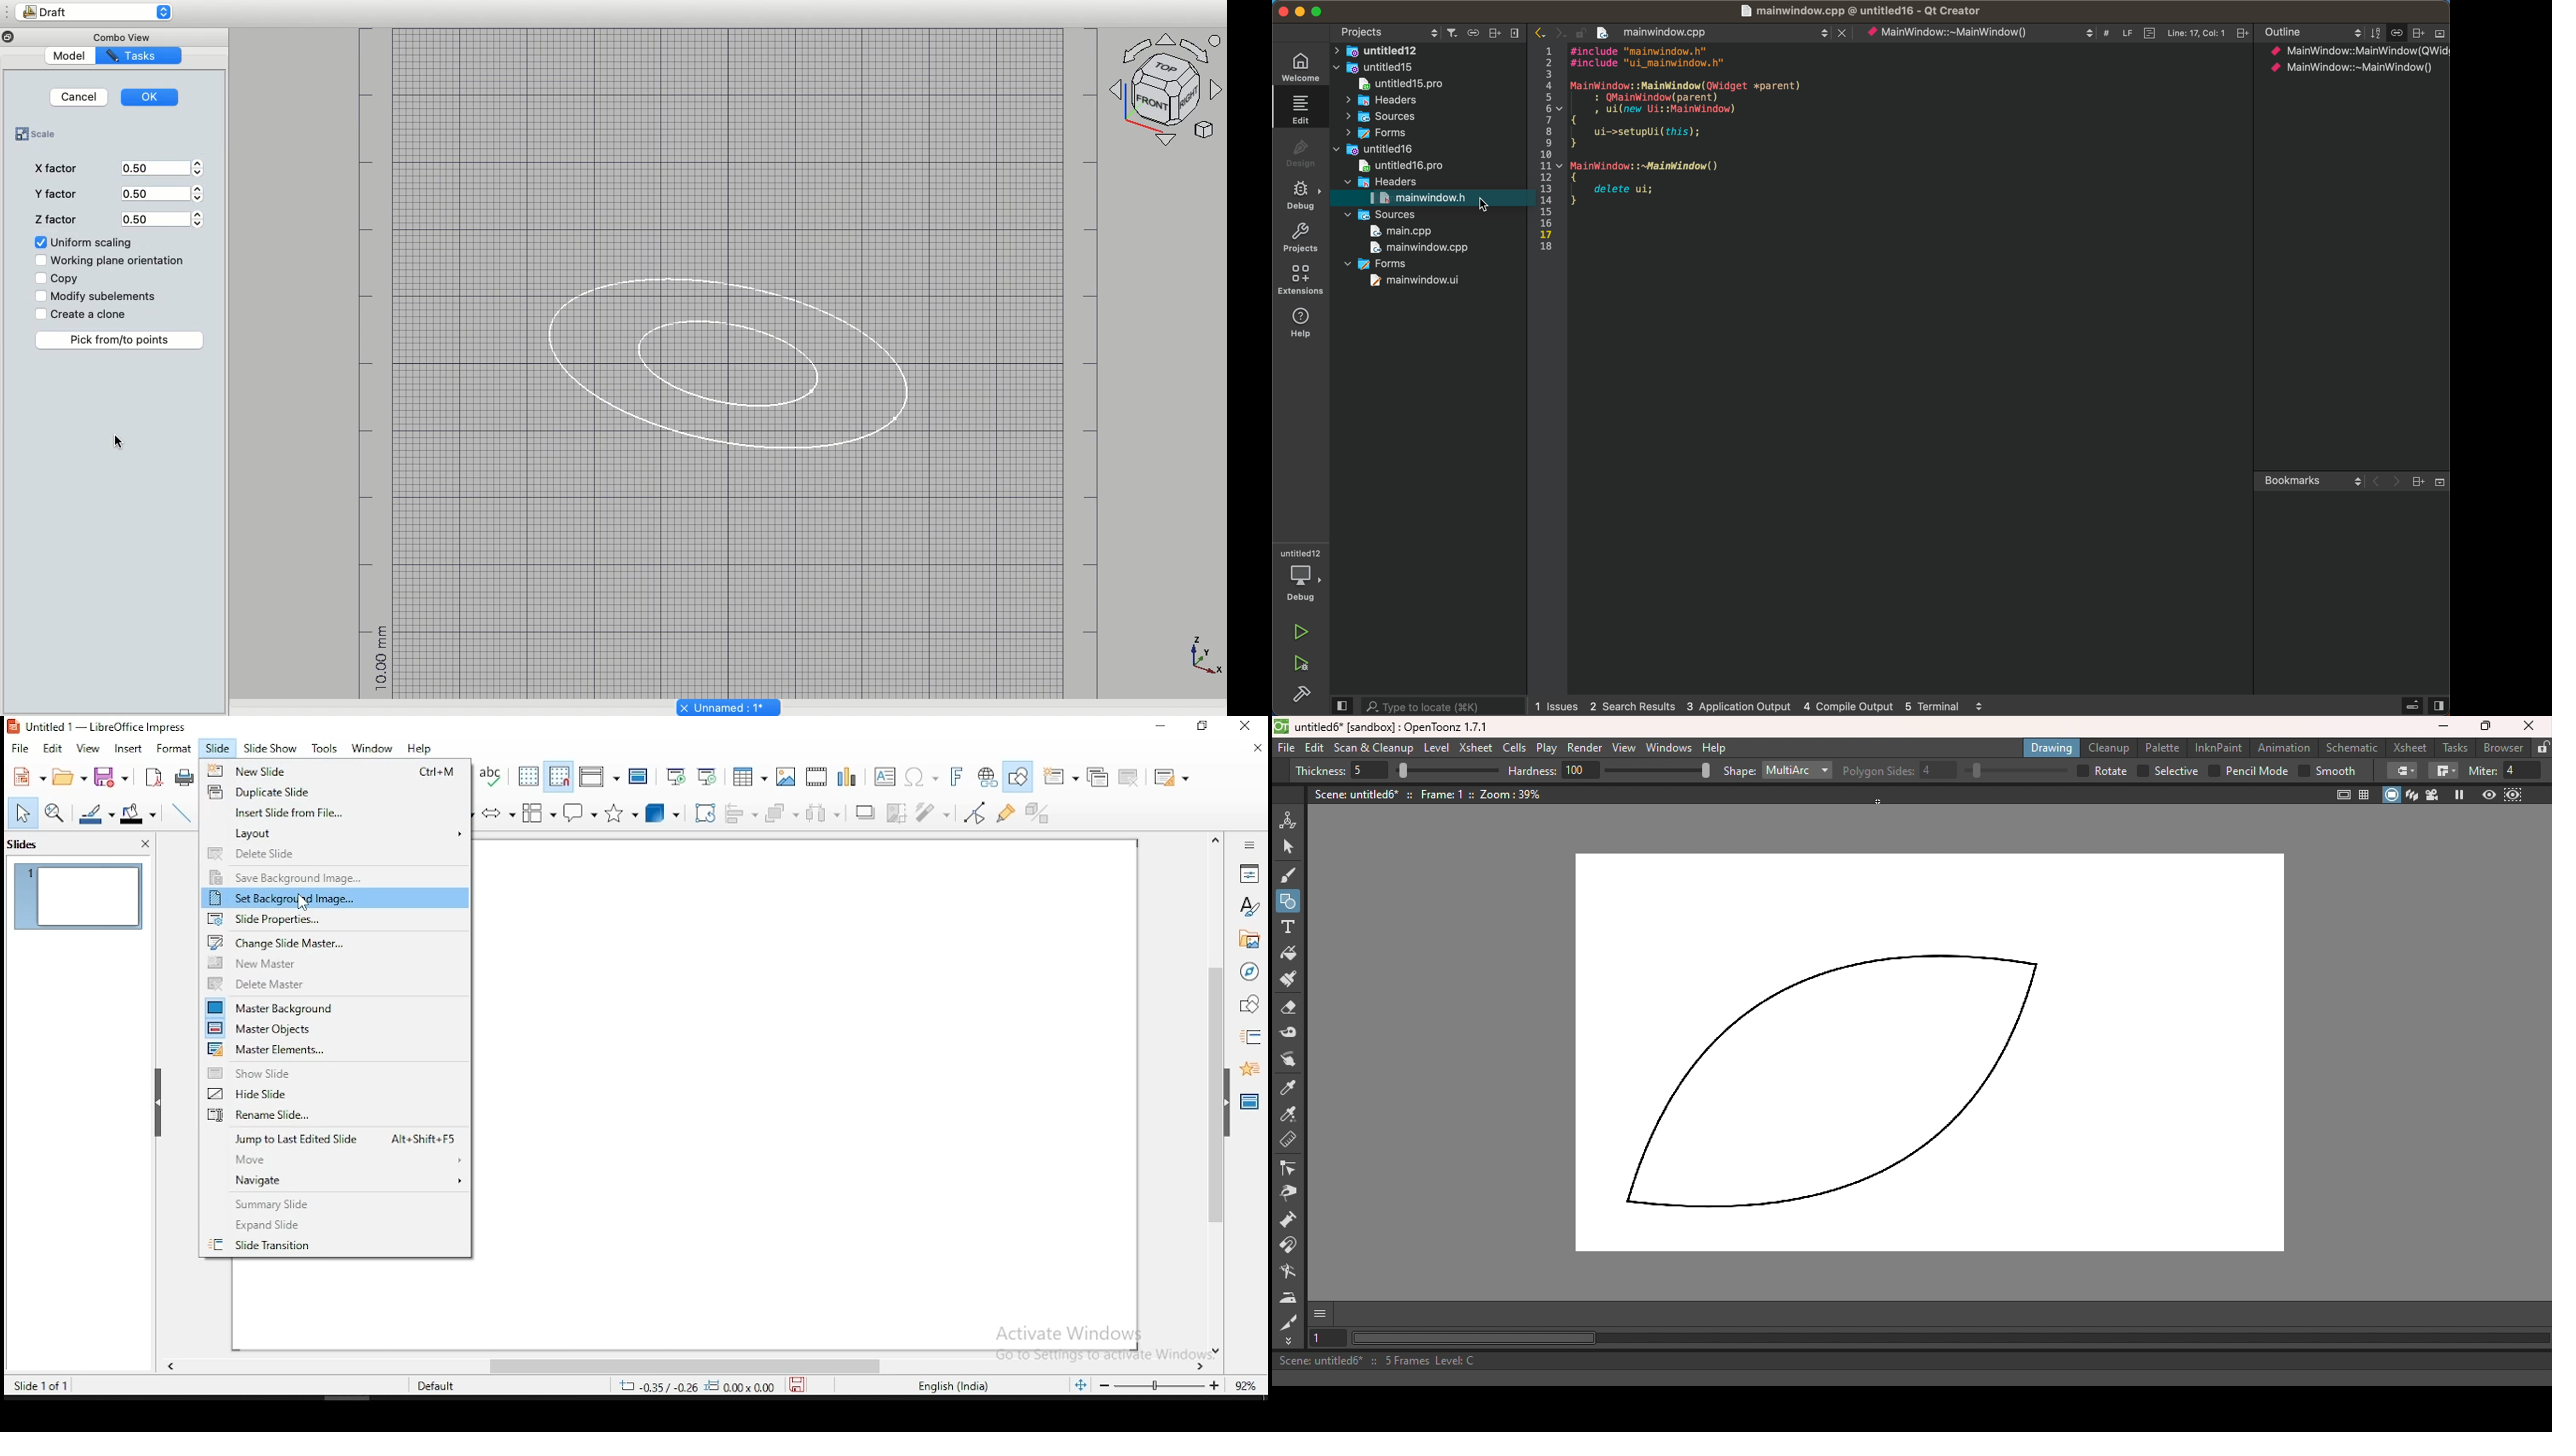 The image size is (2576, 1456). What do you see at coordinates (1287, 1140) in the screenshot?
I see `Ruler tool` at bounding box center [1287, 1140].